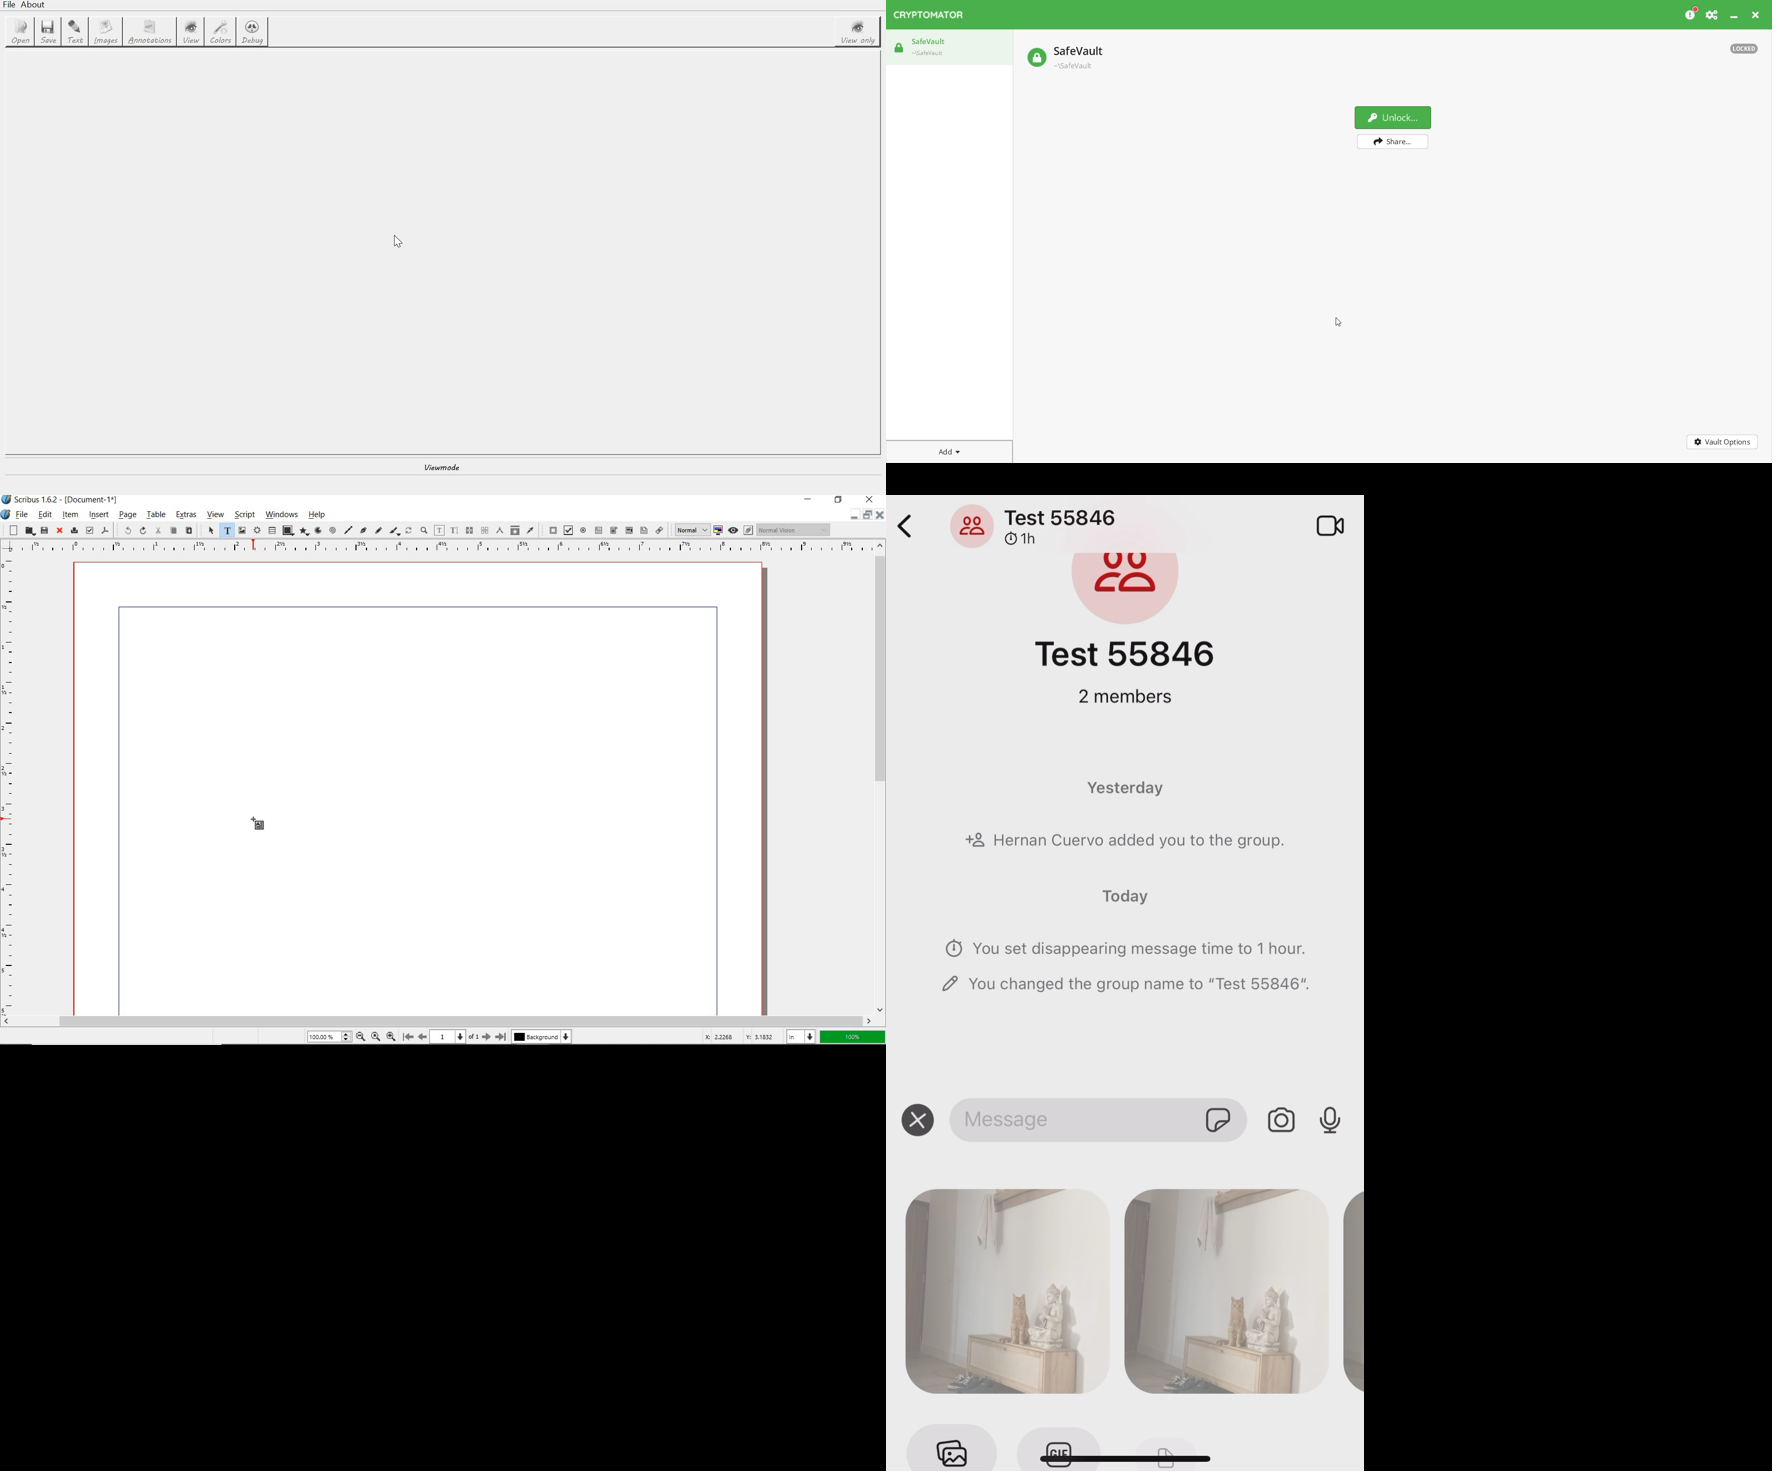 The height and width of the screenshot is (1484, 1792). Describe the element at coordinates (499, 531) in the screenshot. I see `measurements` at that location.